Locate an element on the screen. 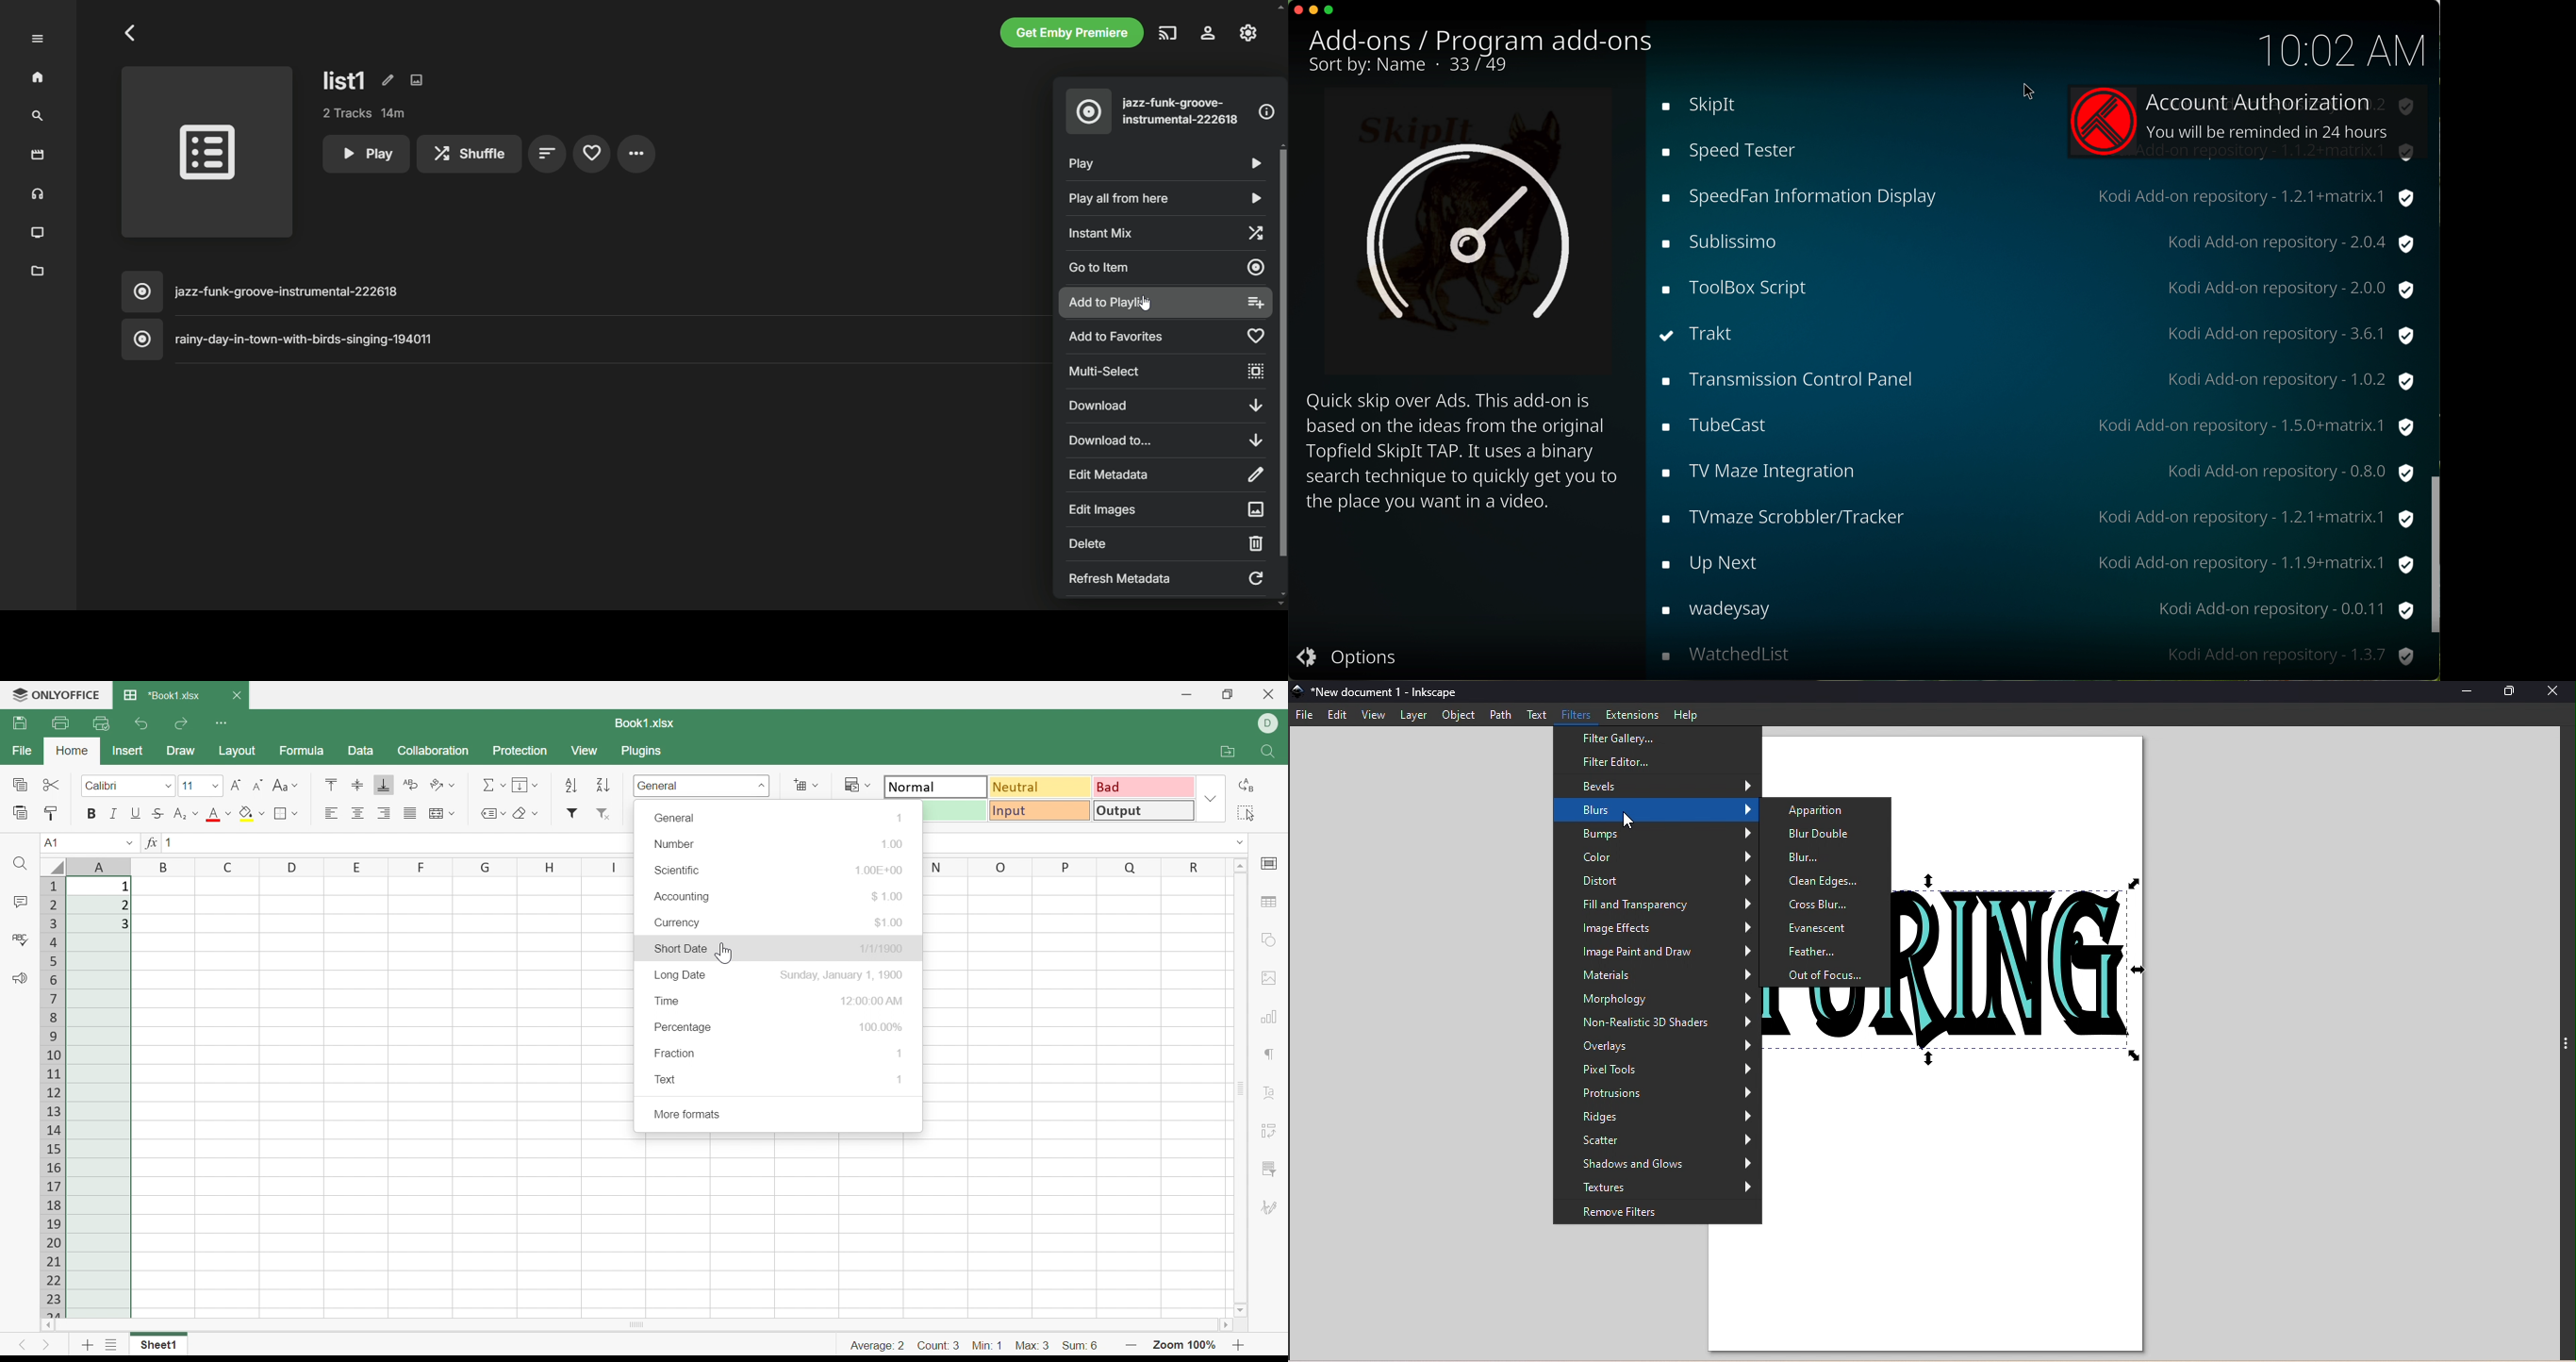 Image resolution: width=2576 pixels, height=1372 pixels. options is located at coordinates (1352, 659).